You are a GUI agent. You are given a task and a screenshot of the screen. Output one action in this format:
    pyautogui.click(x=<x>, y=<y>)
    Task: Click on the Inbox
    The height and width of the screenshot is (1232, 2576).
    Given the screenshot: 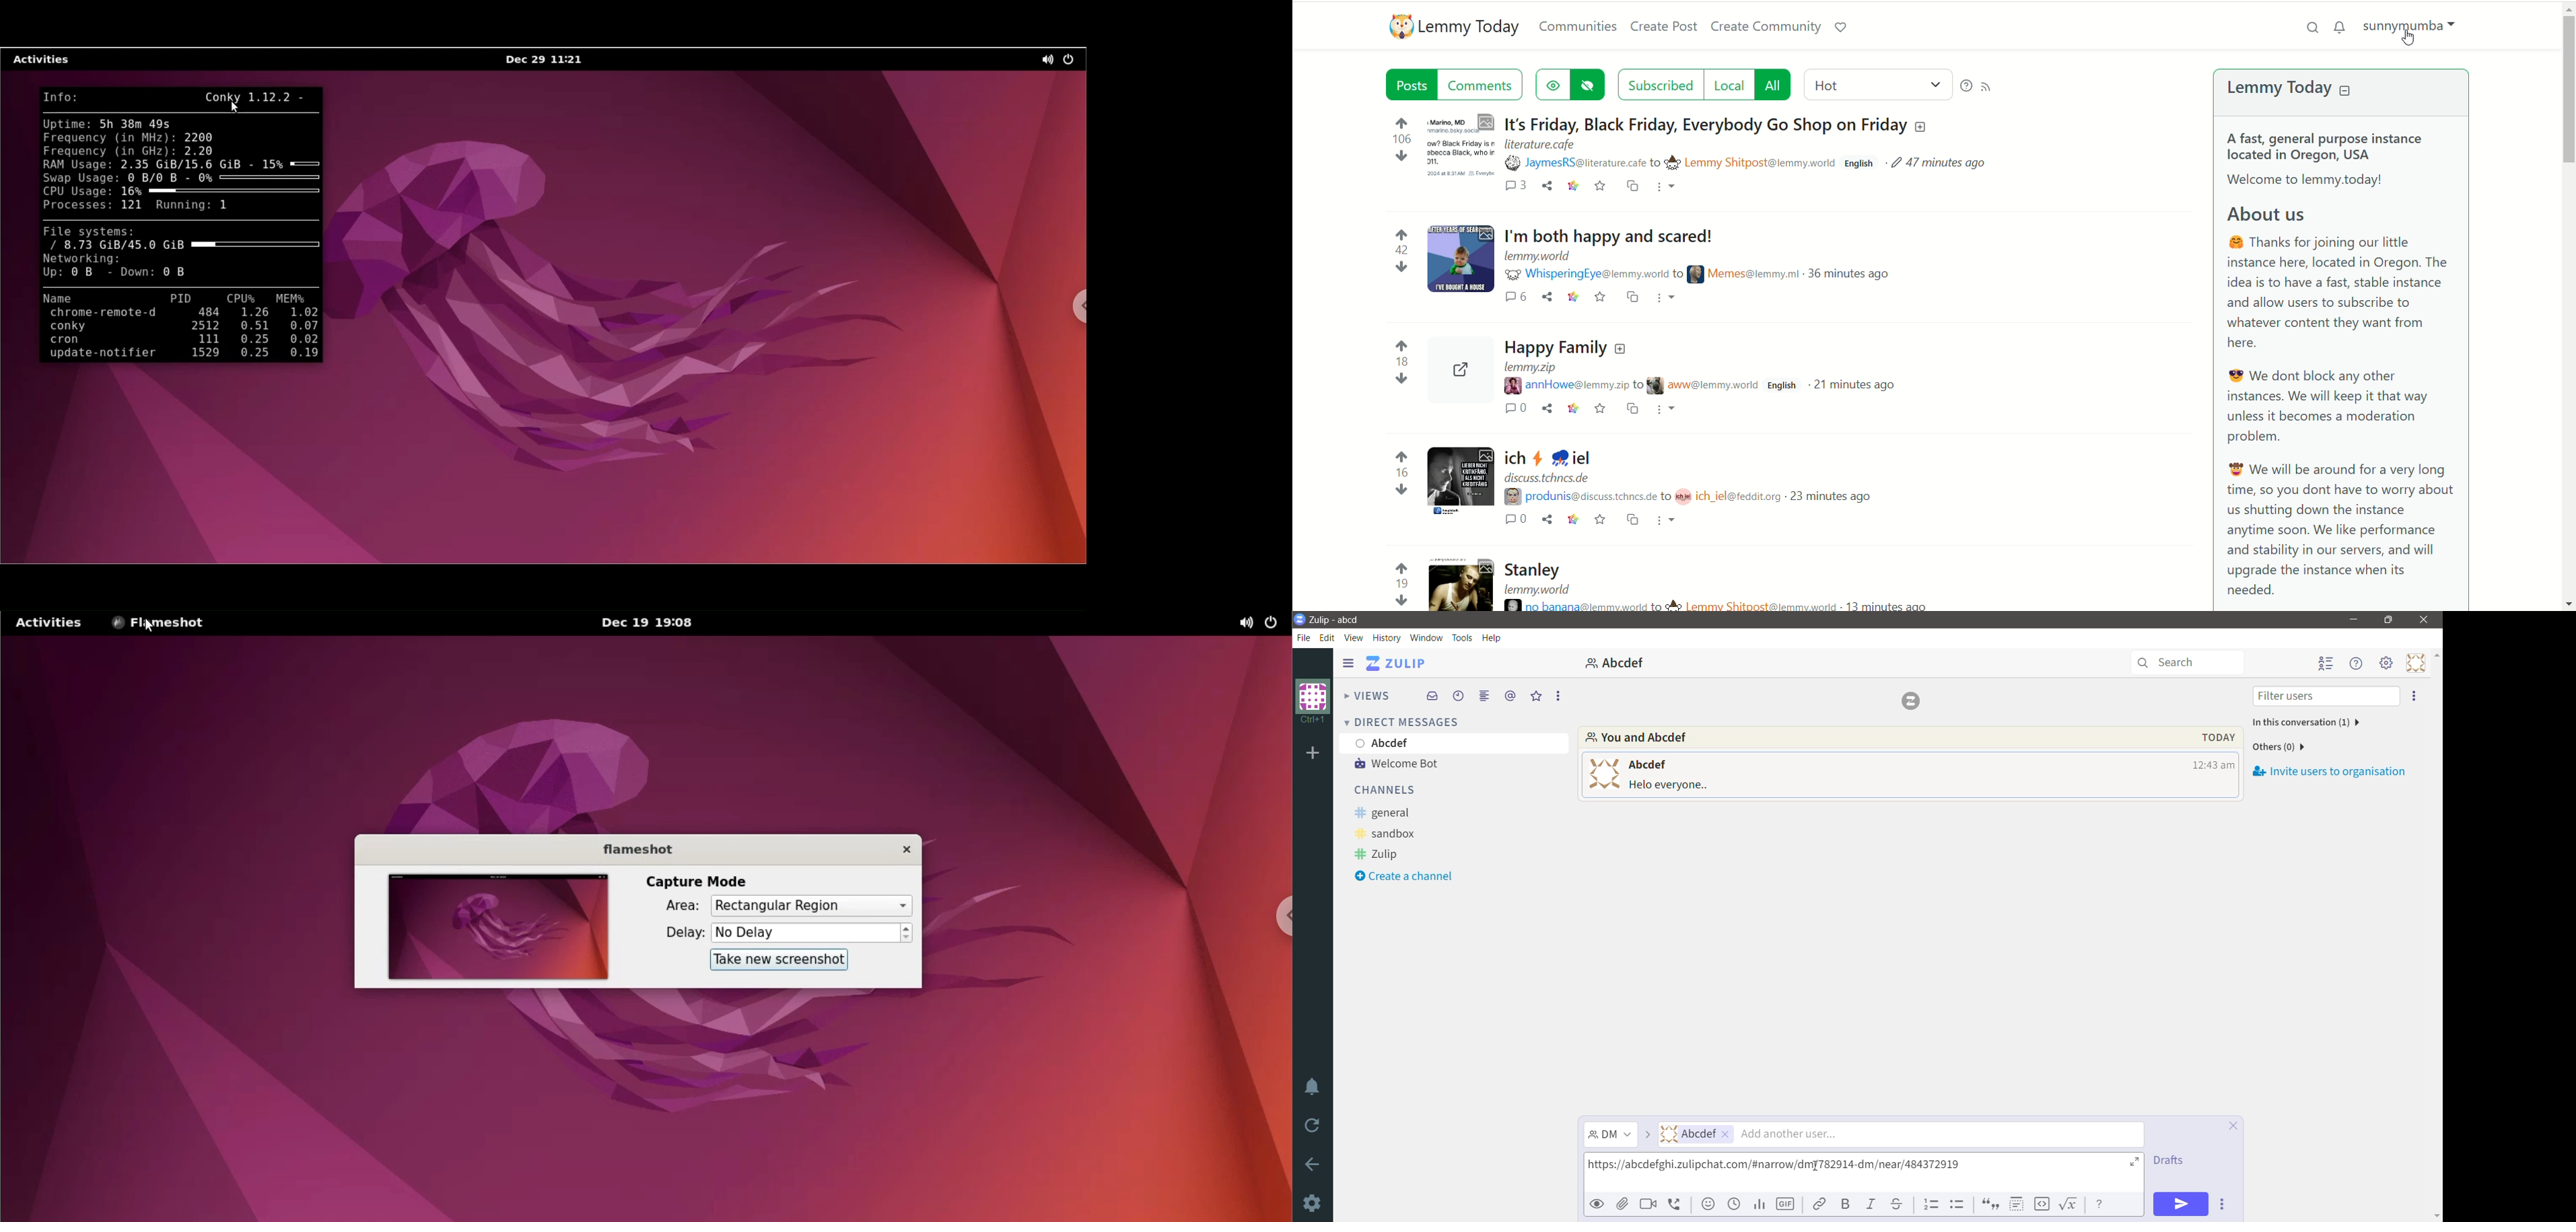 What is the action you would take?
    pyautogui.click(x=1431, y=697)
    